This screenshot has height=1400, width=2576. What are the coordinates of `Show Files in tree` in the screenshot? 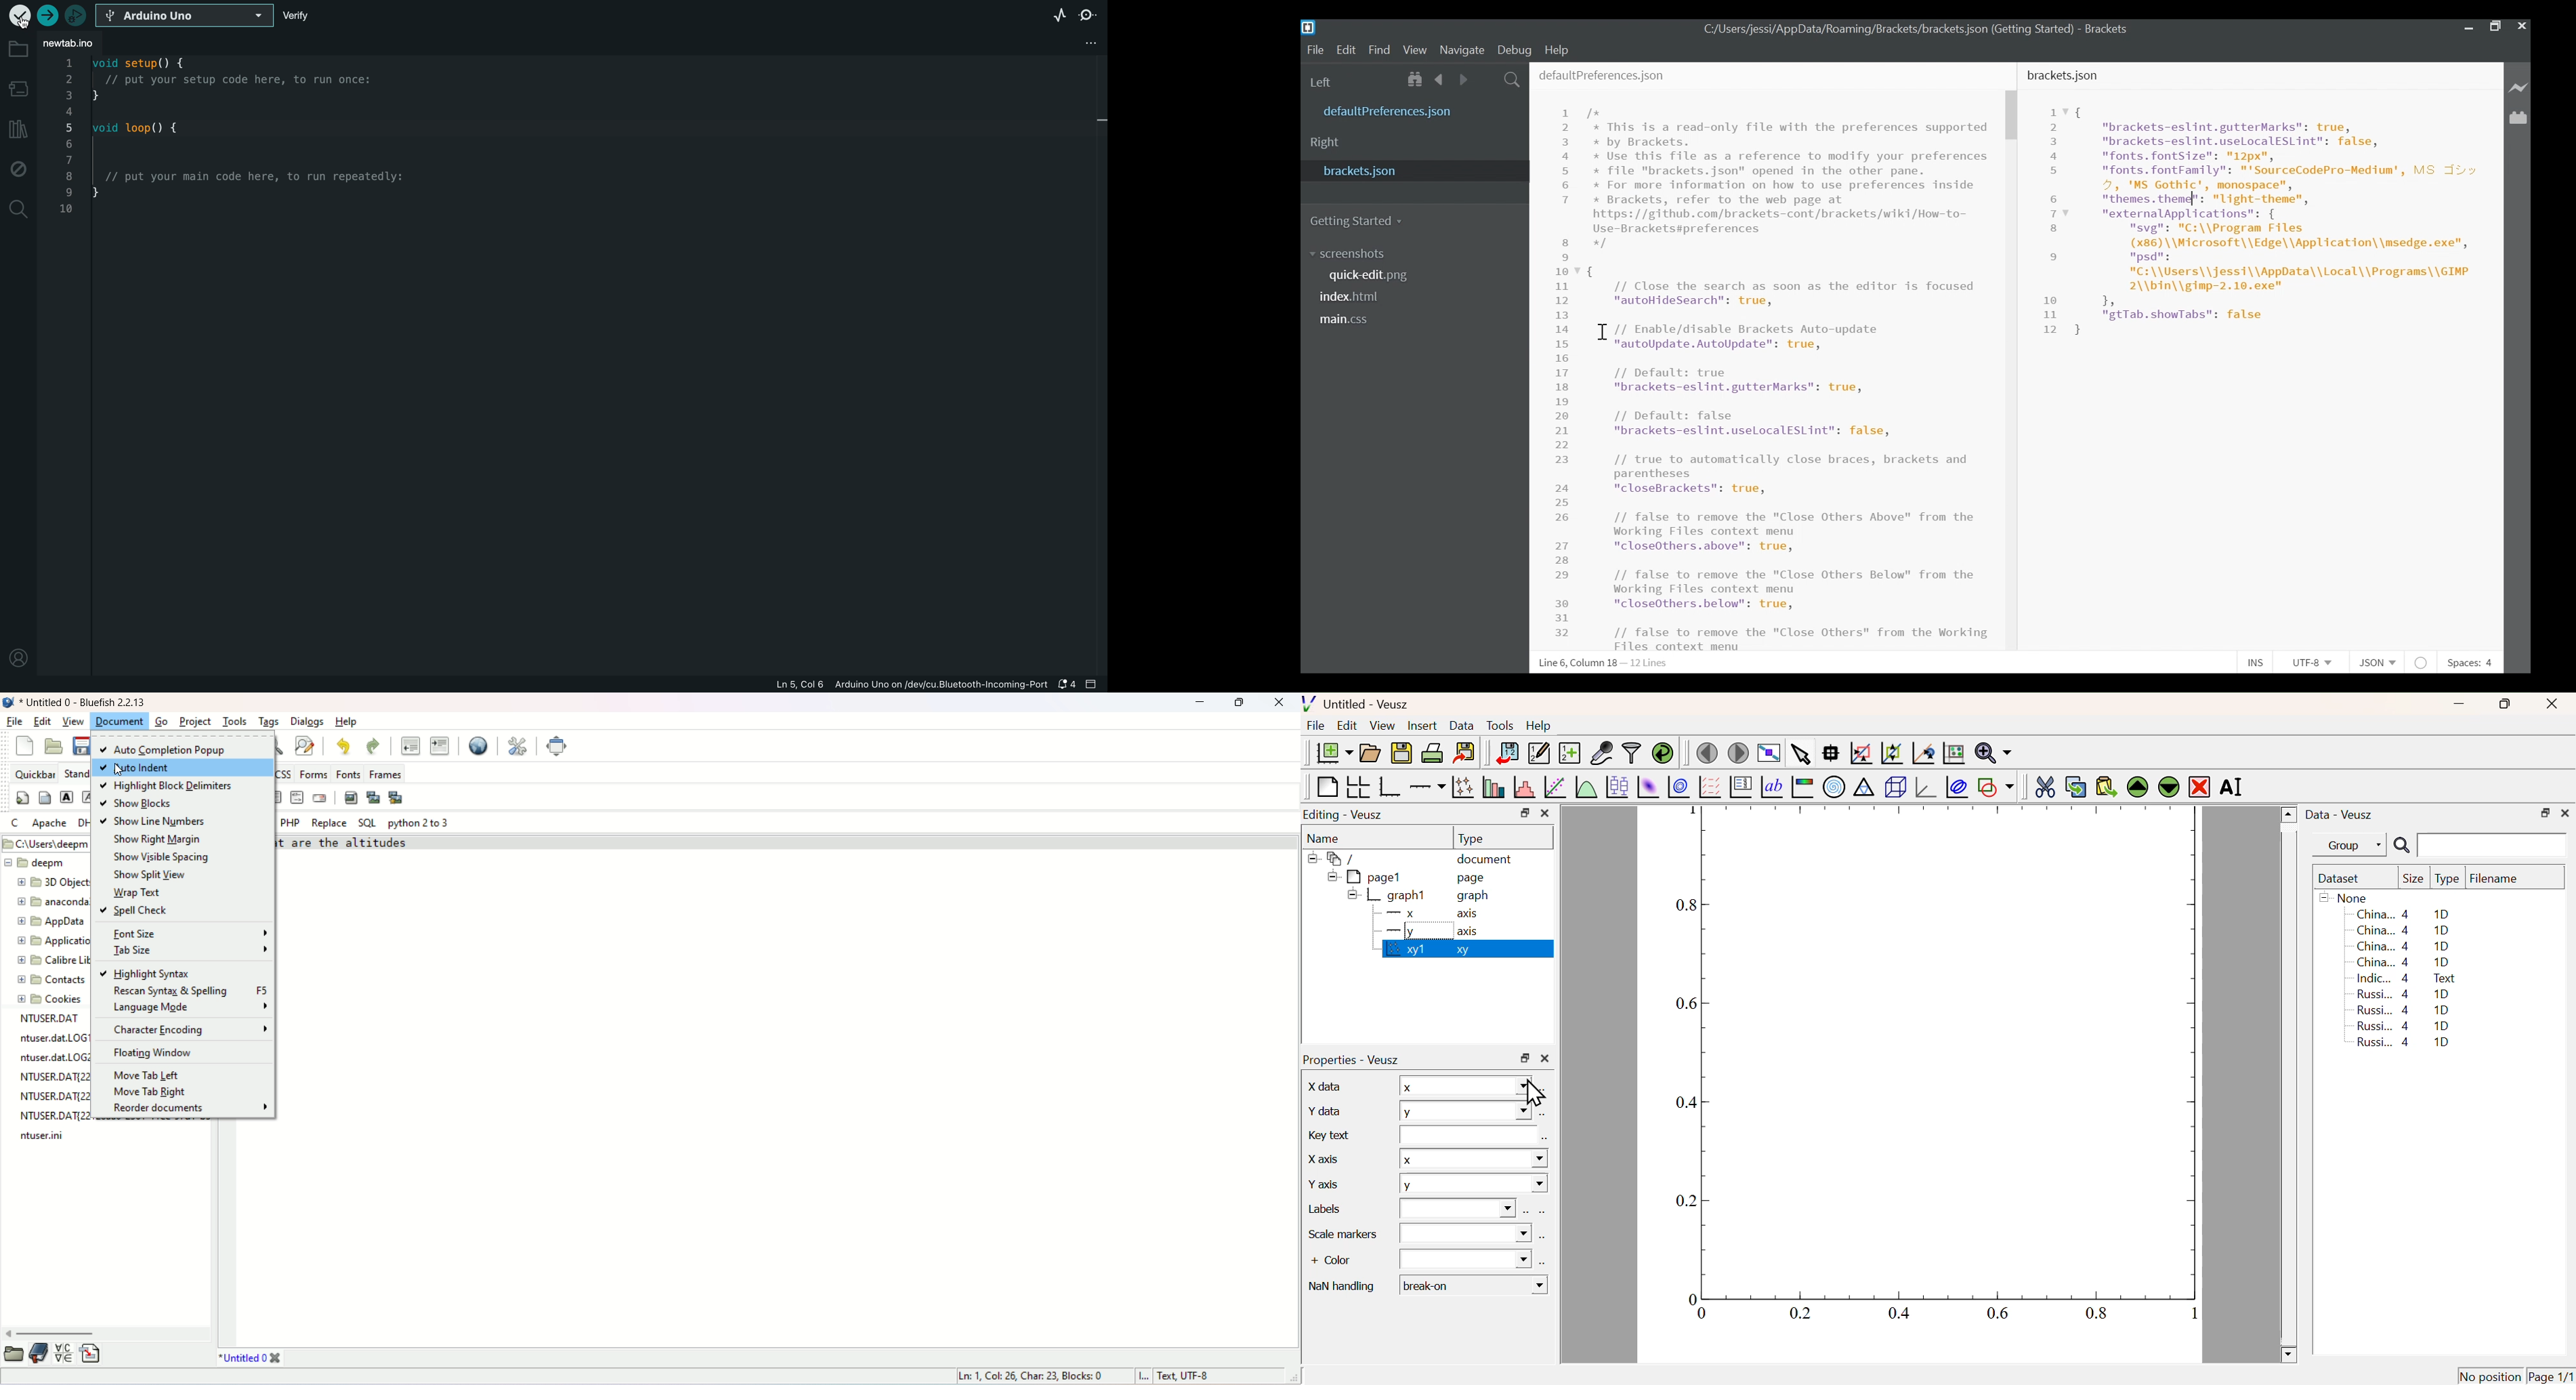 It's located at (1417, 79).